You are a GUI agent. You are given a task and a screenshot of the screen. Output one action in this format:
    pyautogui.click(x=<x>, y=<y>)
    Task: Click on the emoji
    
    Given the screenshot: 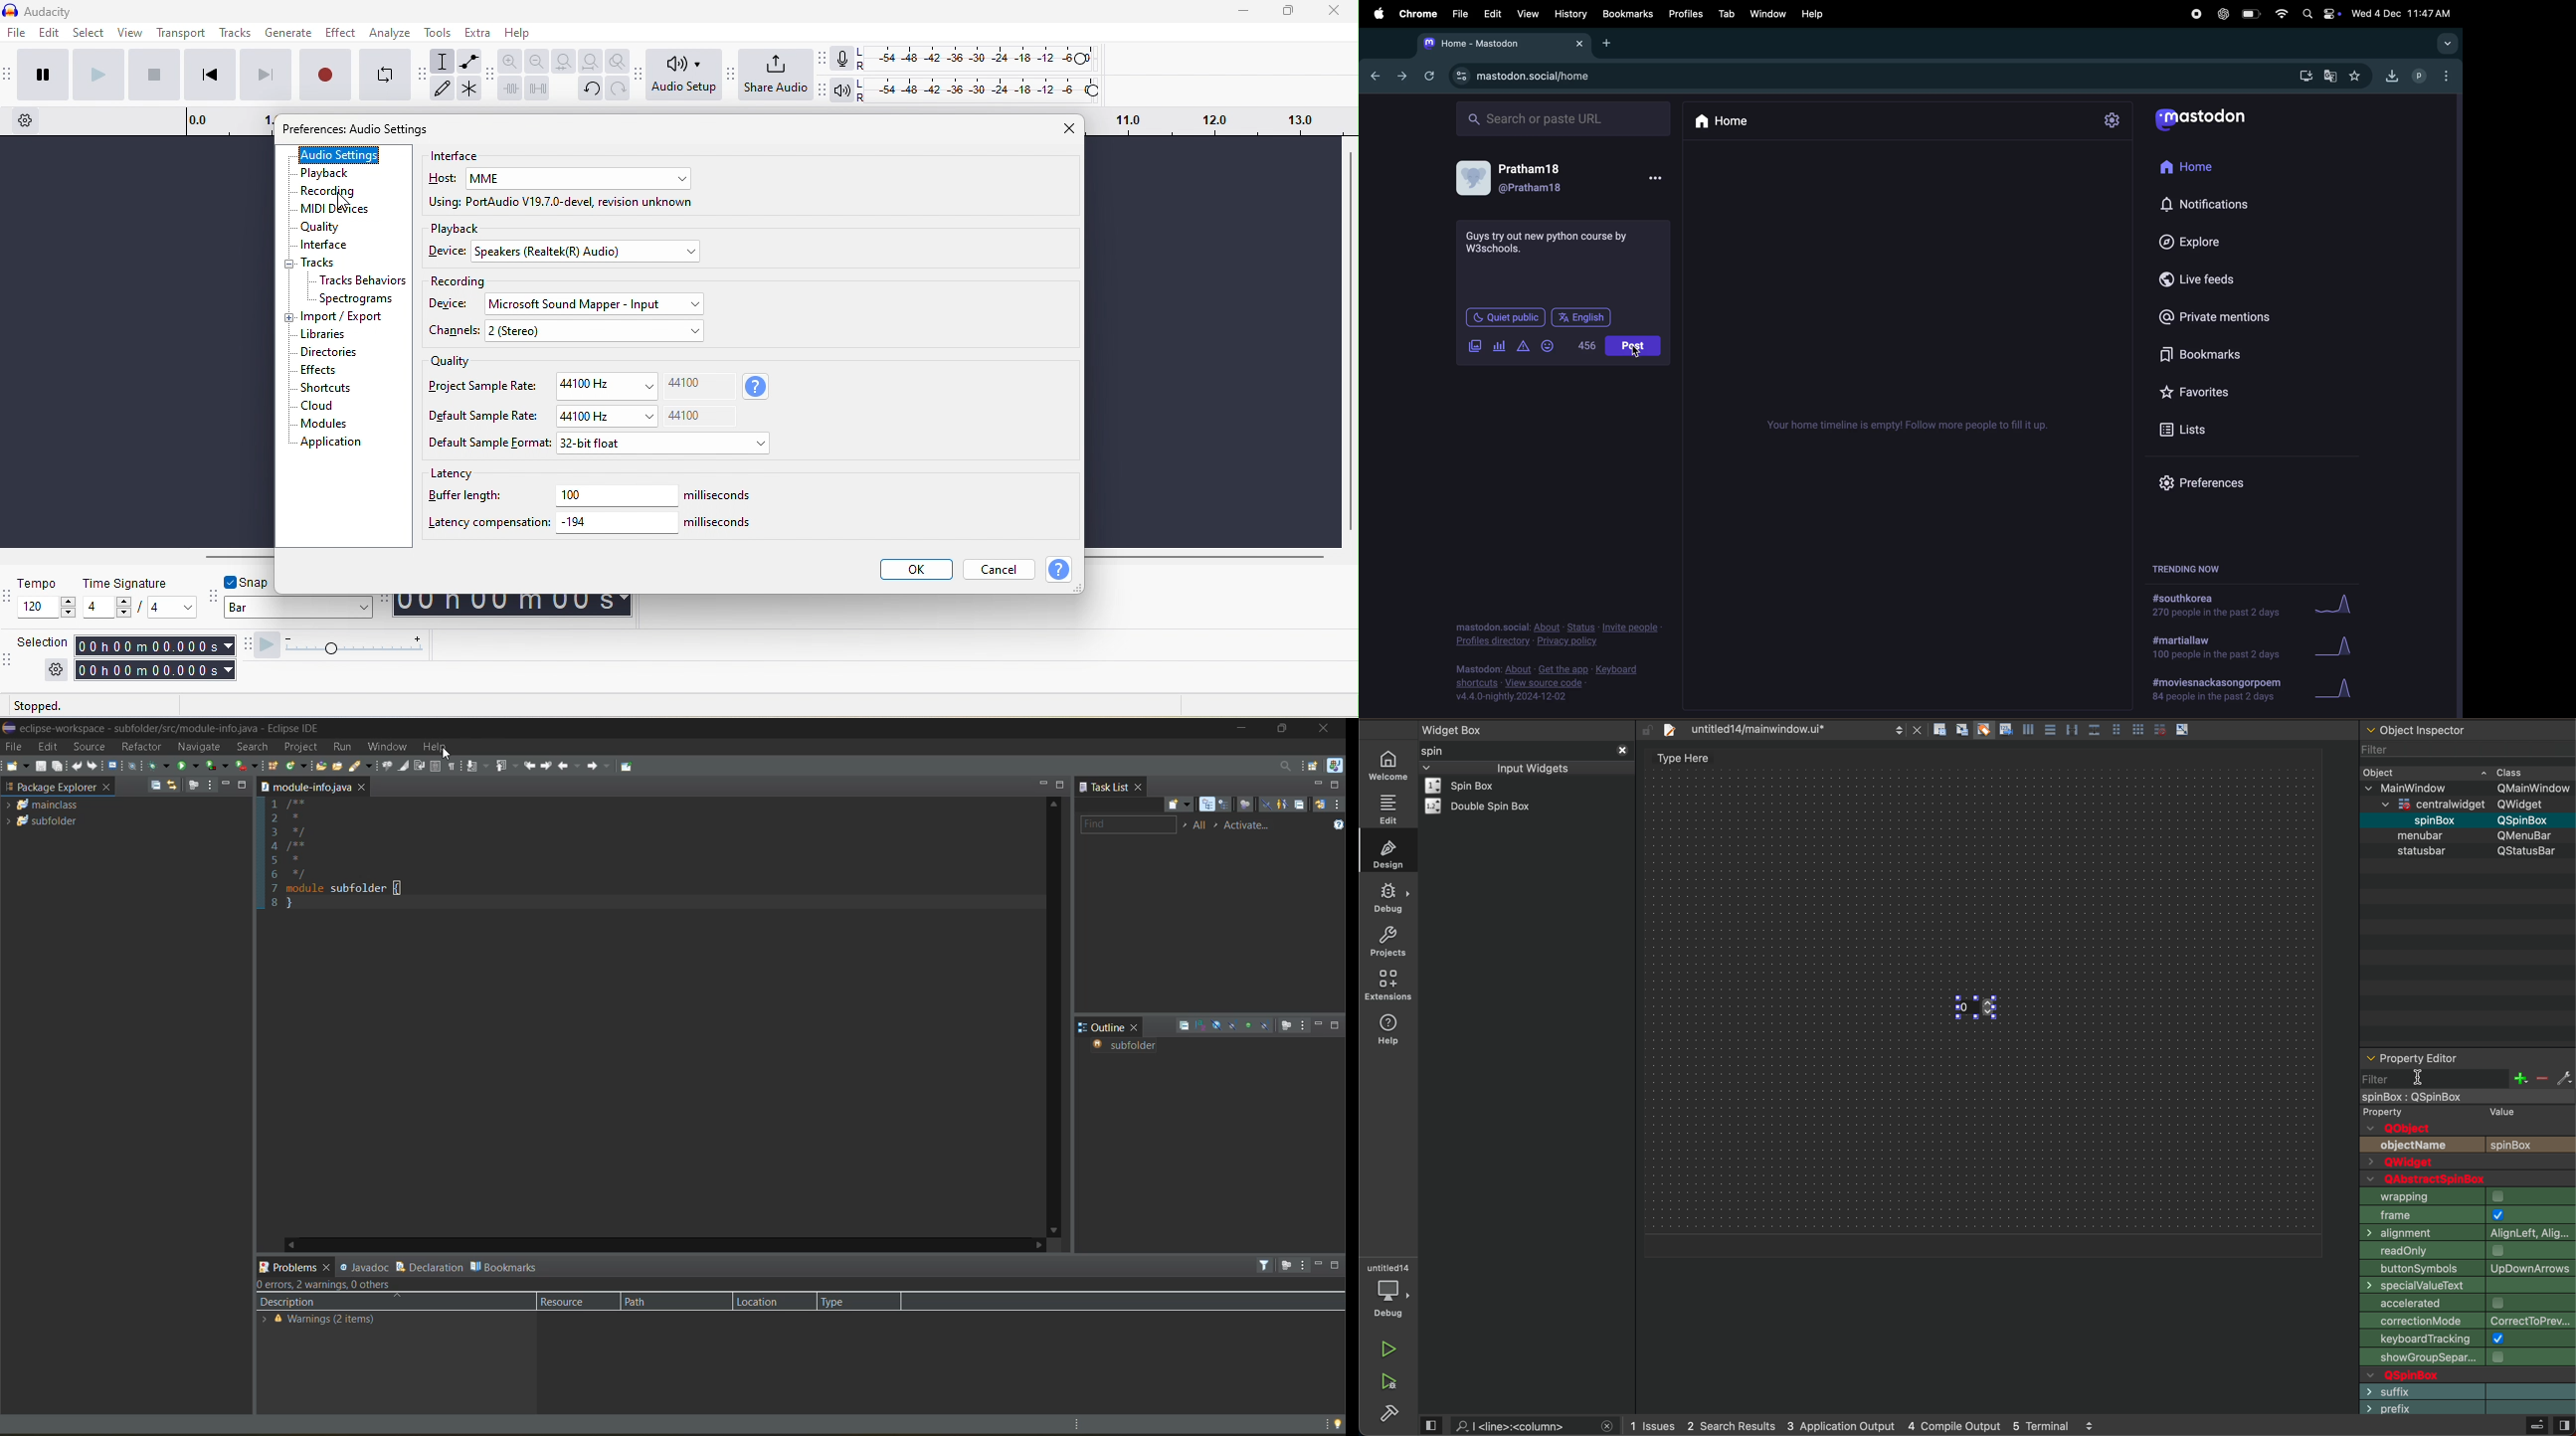 What is the action you would take?
    pyautogui.click(x=1551, y=345)
    